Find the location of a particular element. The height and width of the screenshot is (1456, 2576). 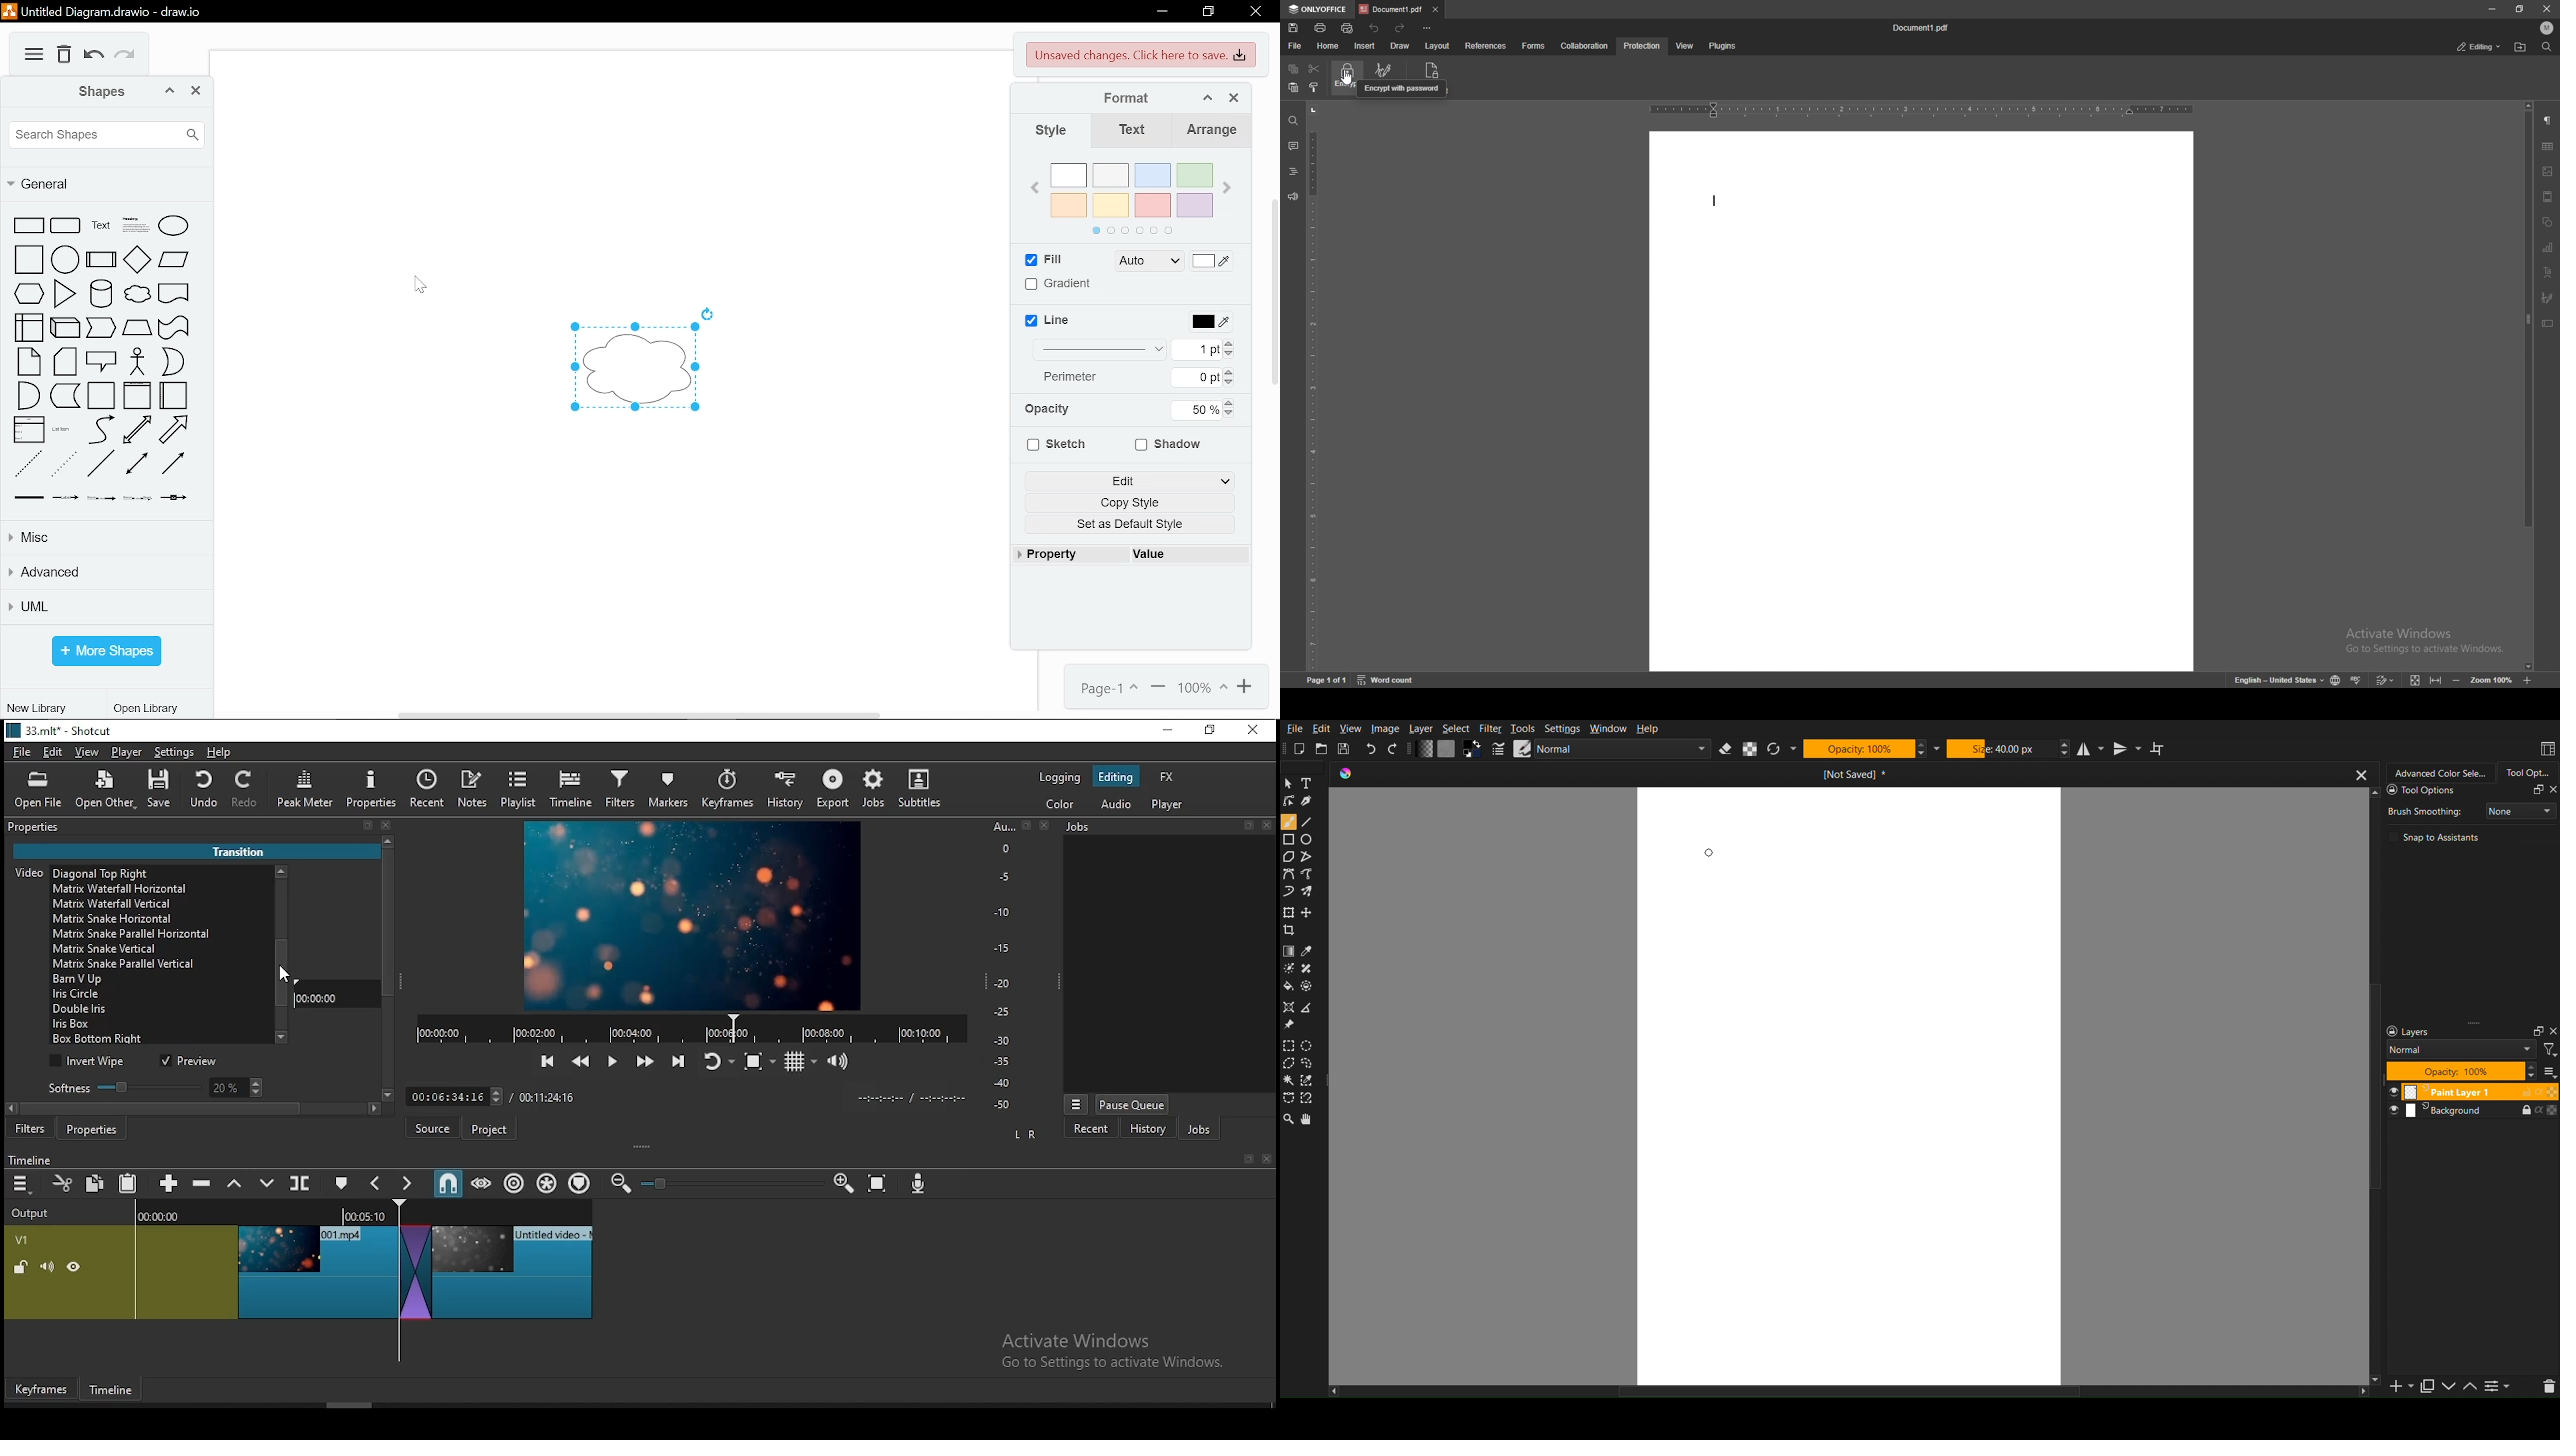

split at playhead is located at coordinates (433, 791).